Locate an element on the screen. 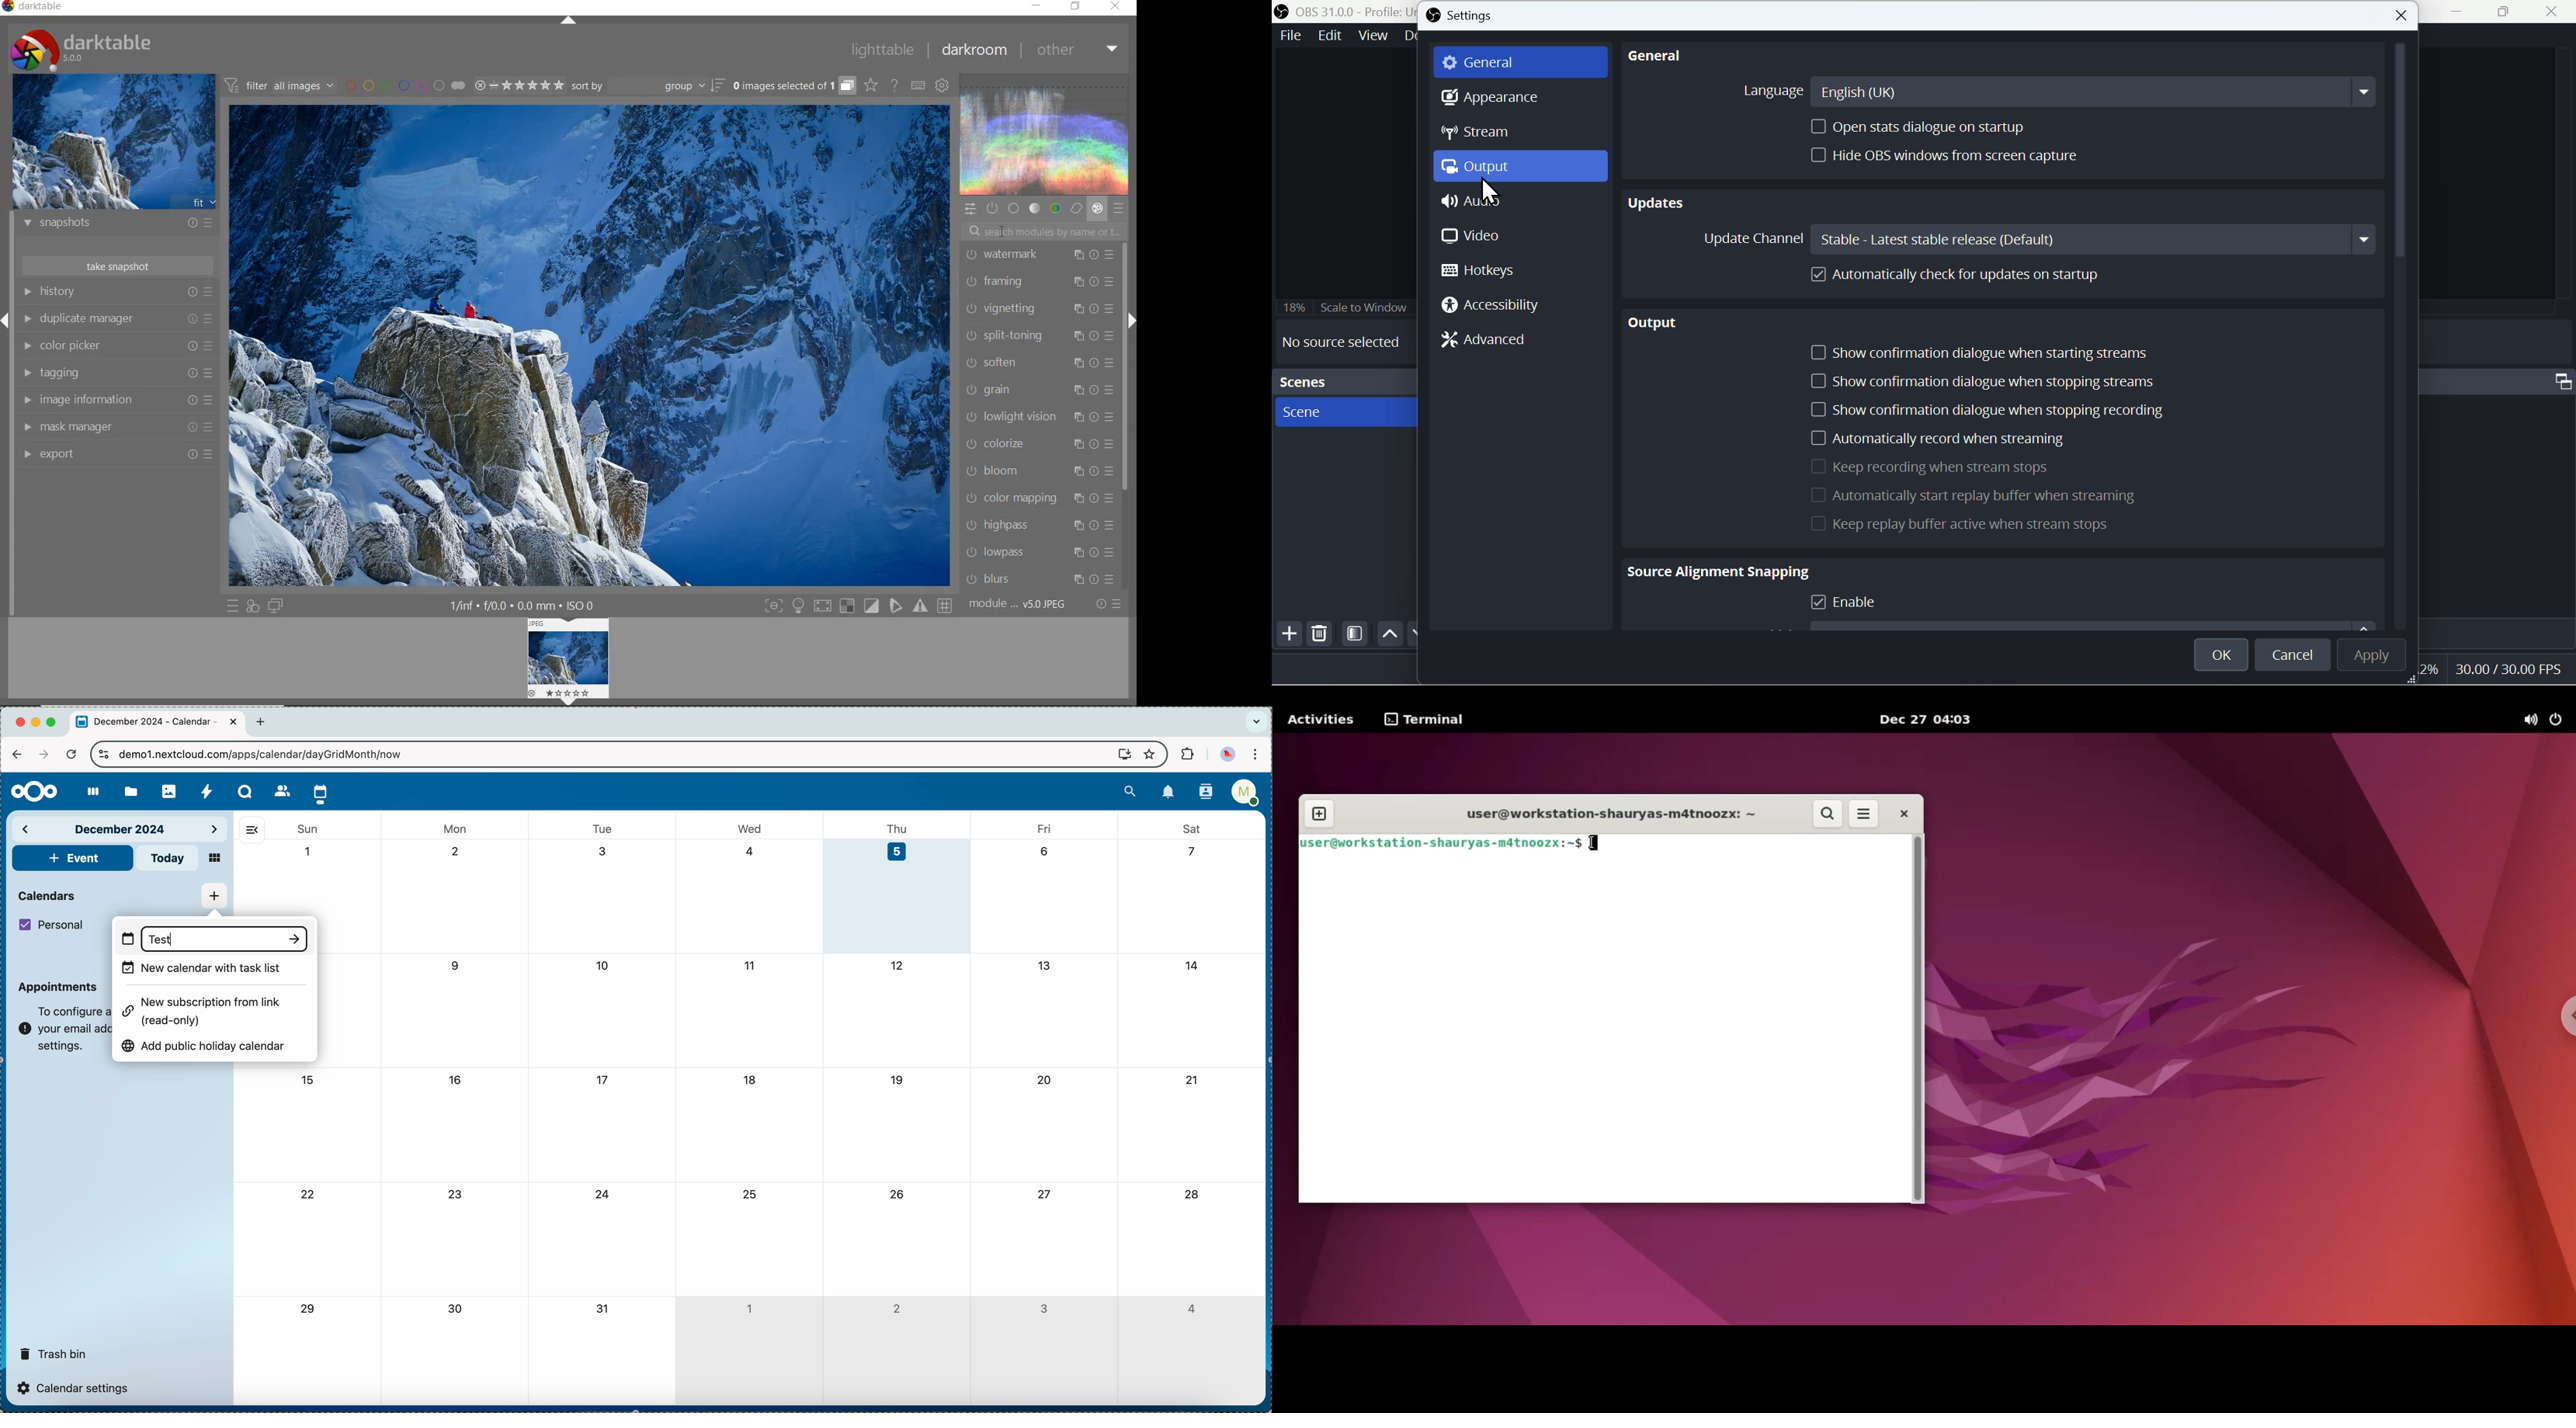 The image size is (2576, 1428). colorize is located at coordinates (1037, 444).